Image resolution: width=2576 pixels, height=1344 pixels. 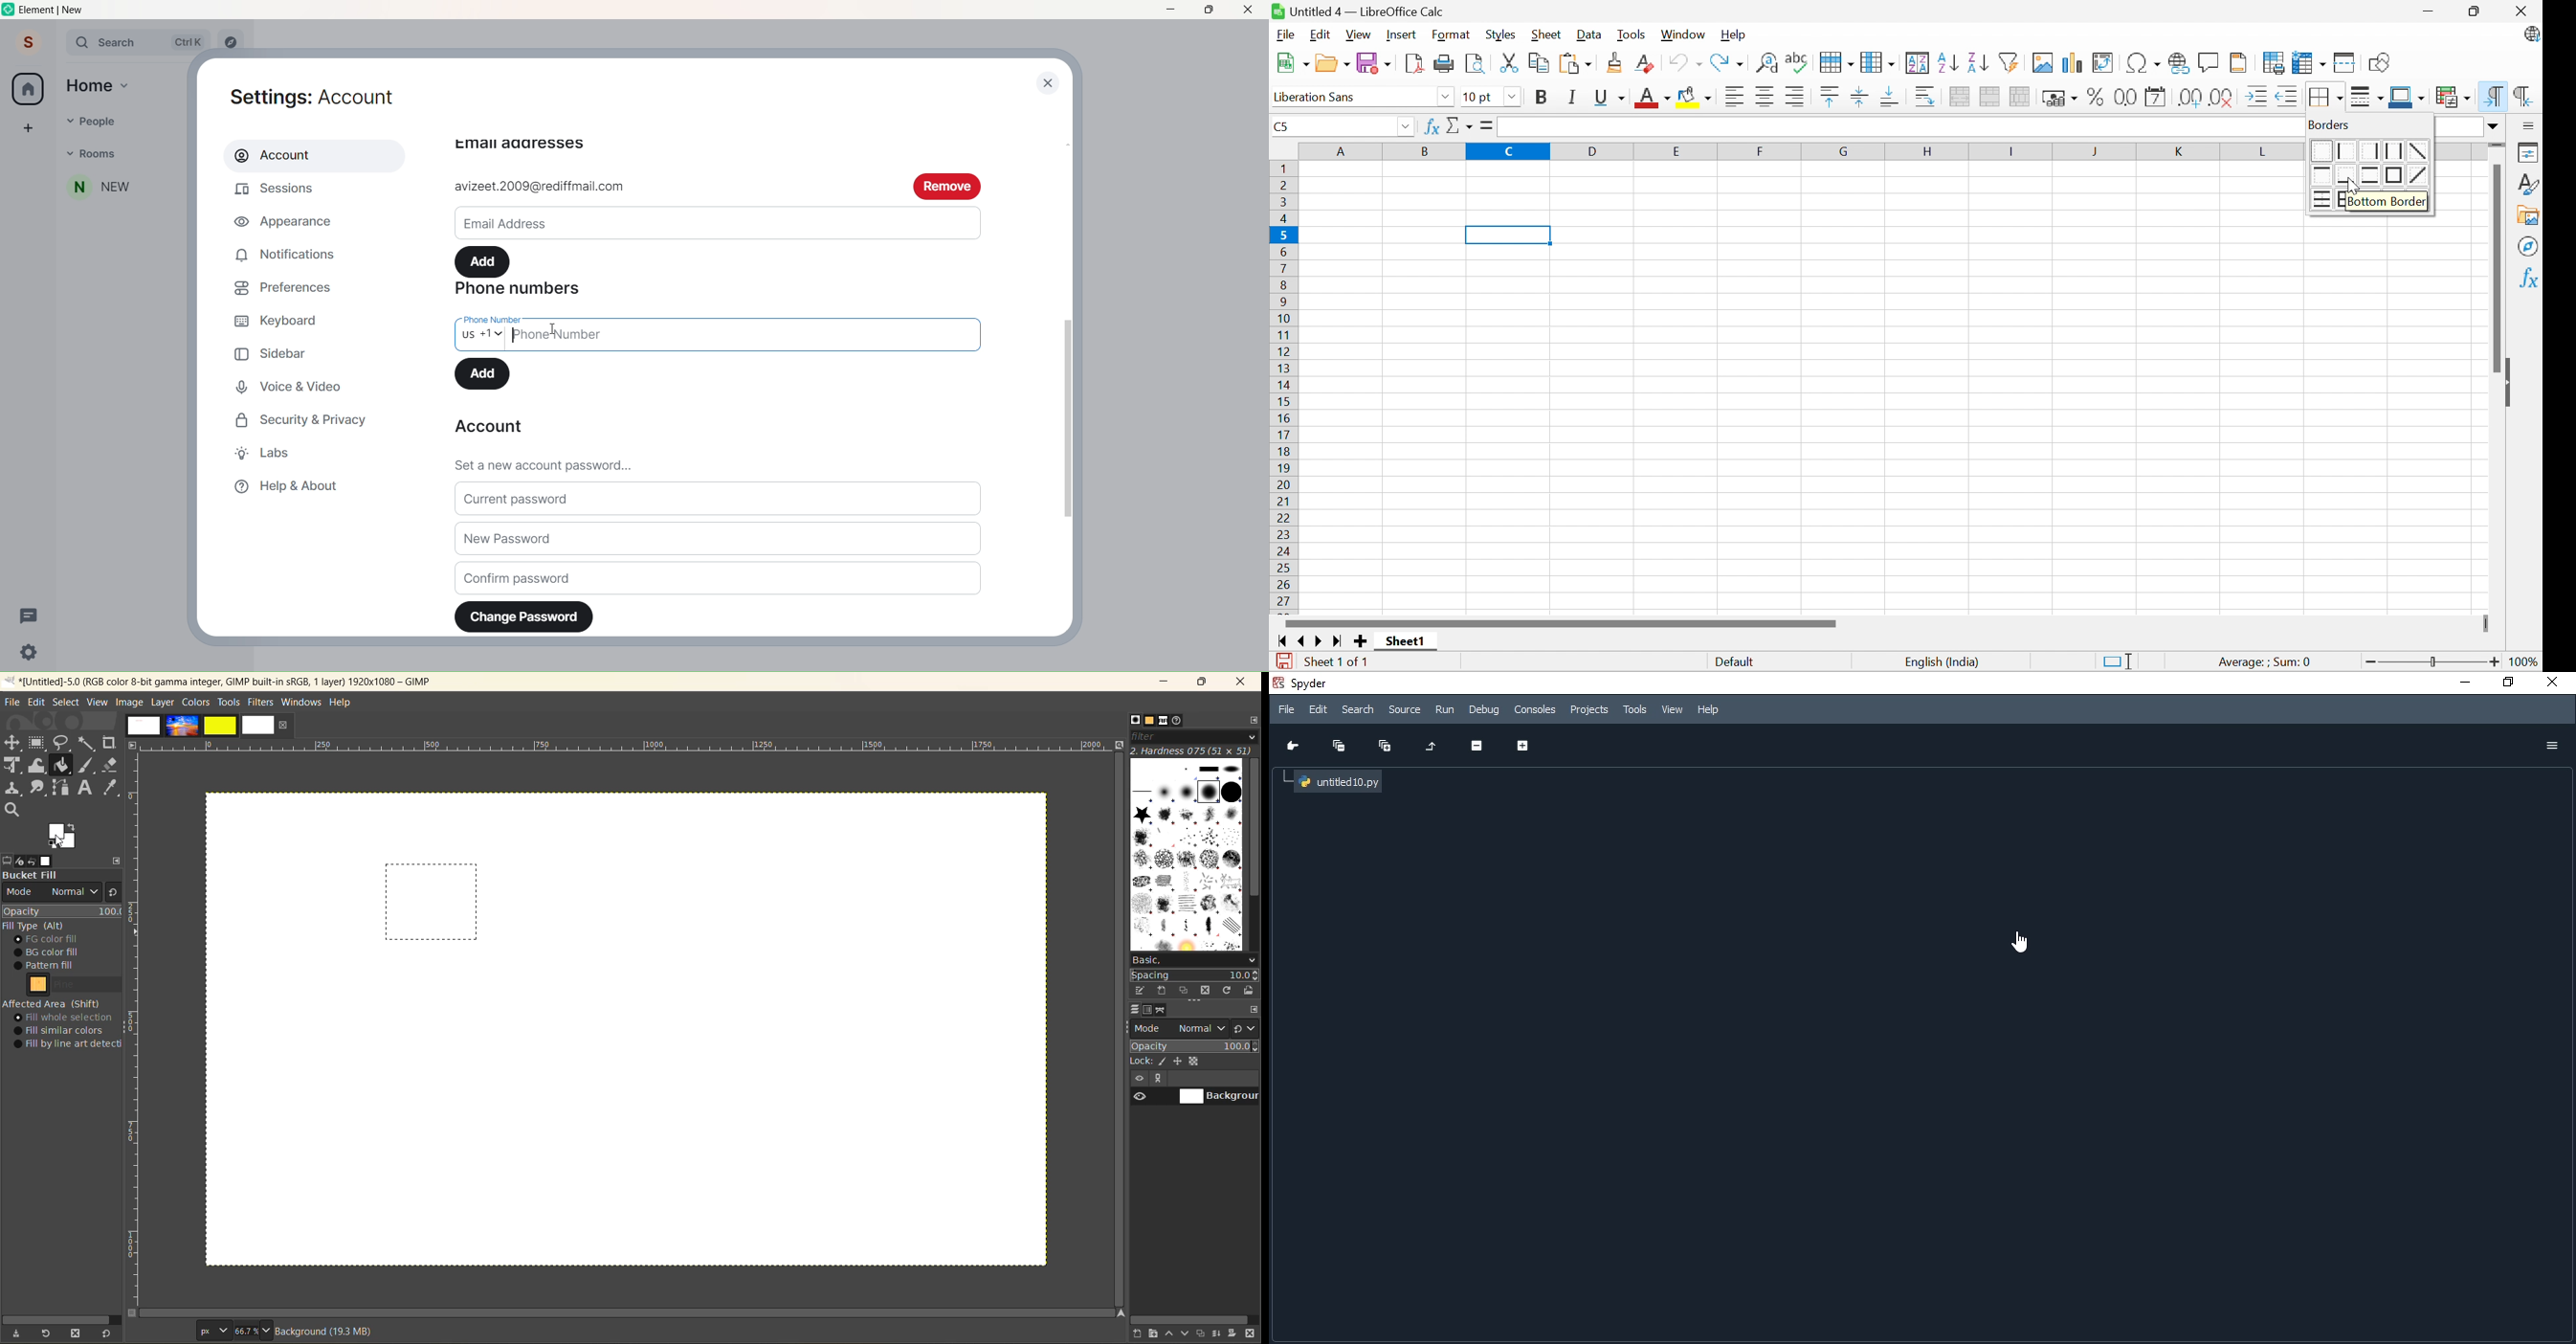 What do you see at coordinates (2531, 125) in the screenshot?
I see `Sidebar settings` at bounding box center [2531, 125].